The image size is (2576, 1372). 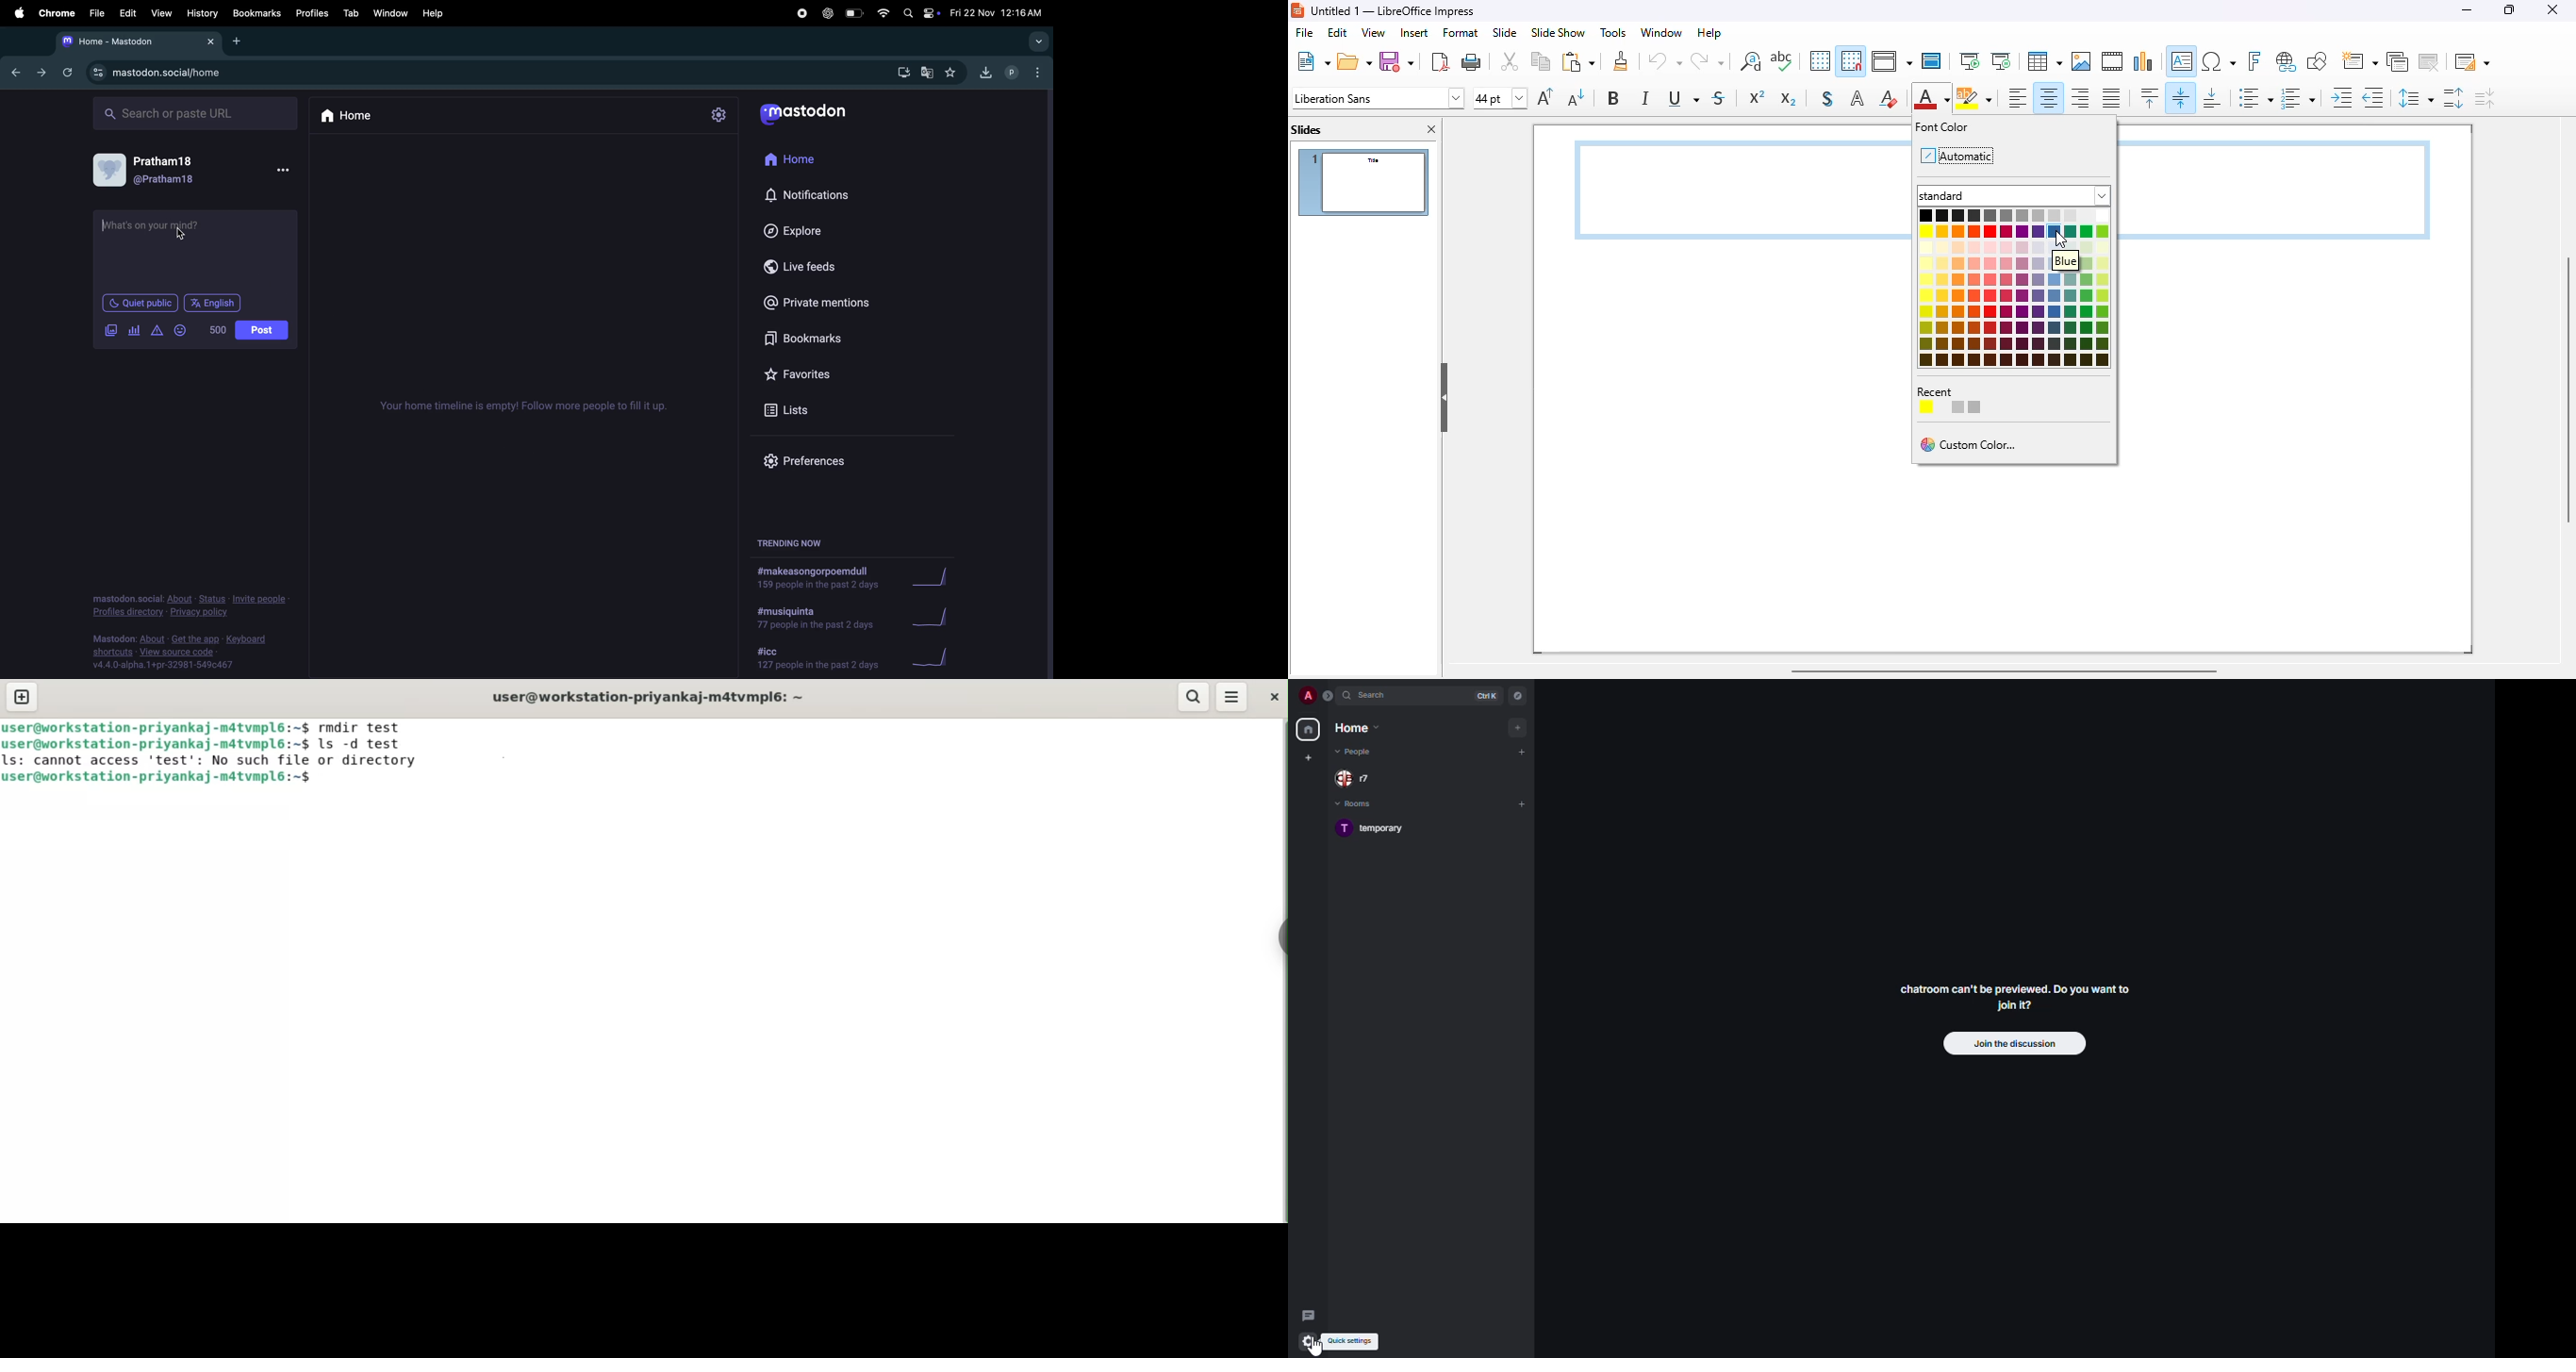 I want to click on logo, so click(x=1298, y=10).